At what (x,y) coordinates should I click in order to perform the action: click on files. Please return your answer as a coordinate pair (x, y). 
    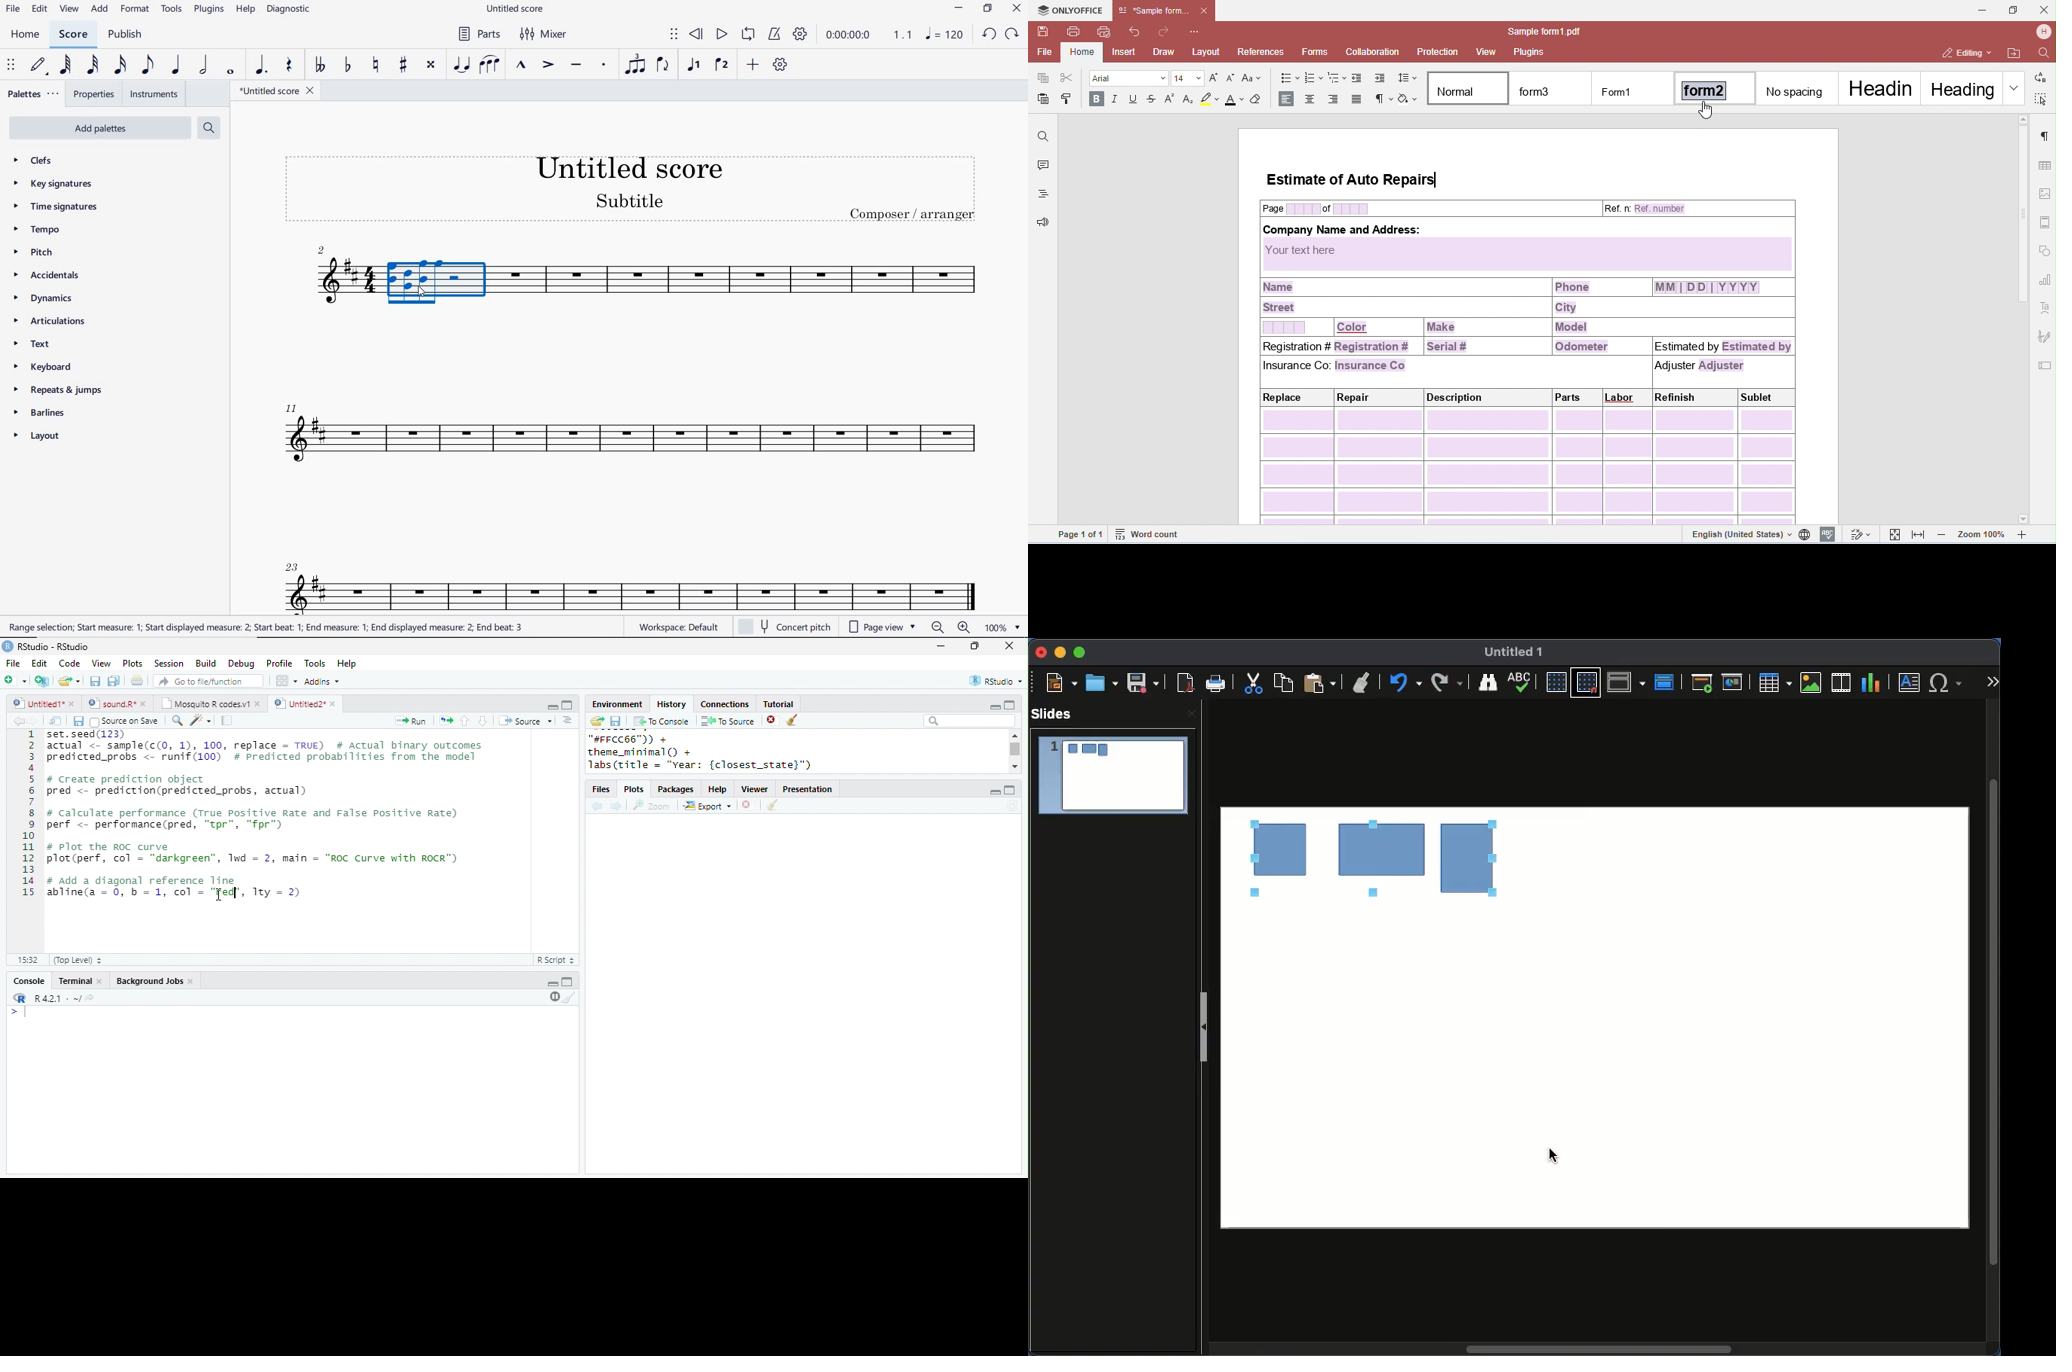
    Looking at the image, I should click on (602, 790).